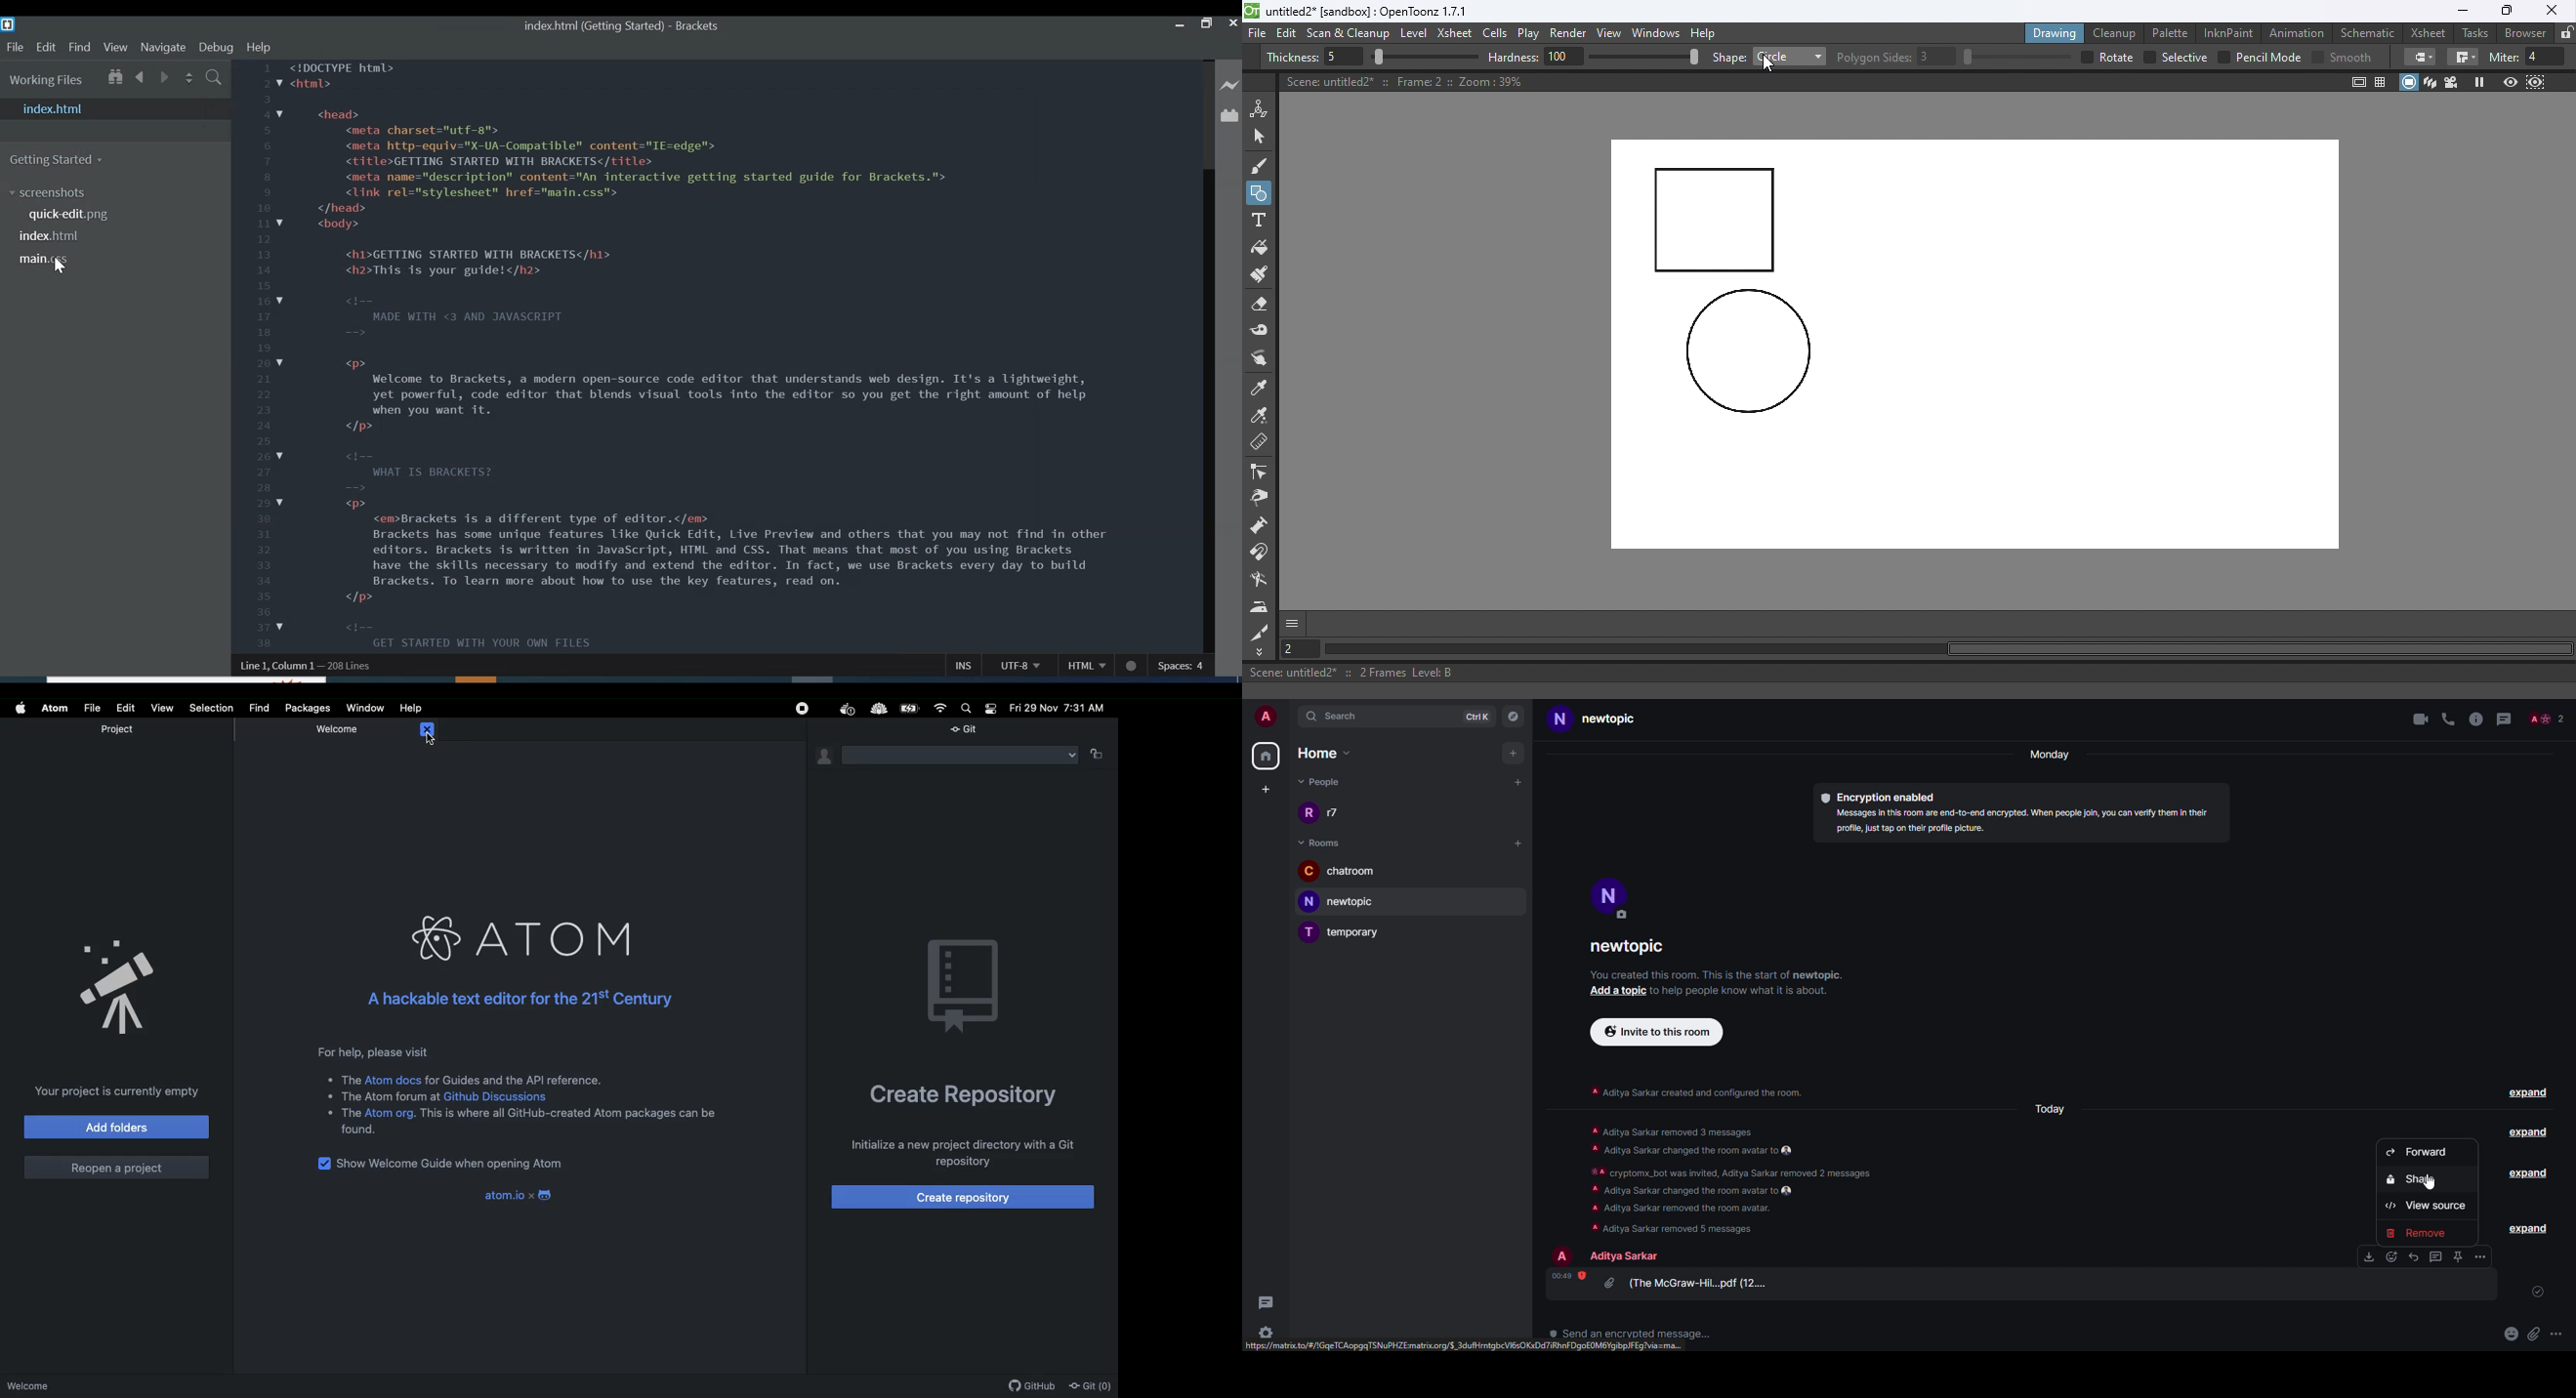  What do you see at coordinates (273, 665) in the screenshot?
I see `Line, Column Preference` at bounding box center [273, 665].